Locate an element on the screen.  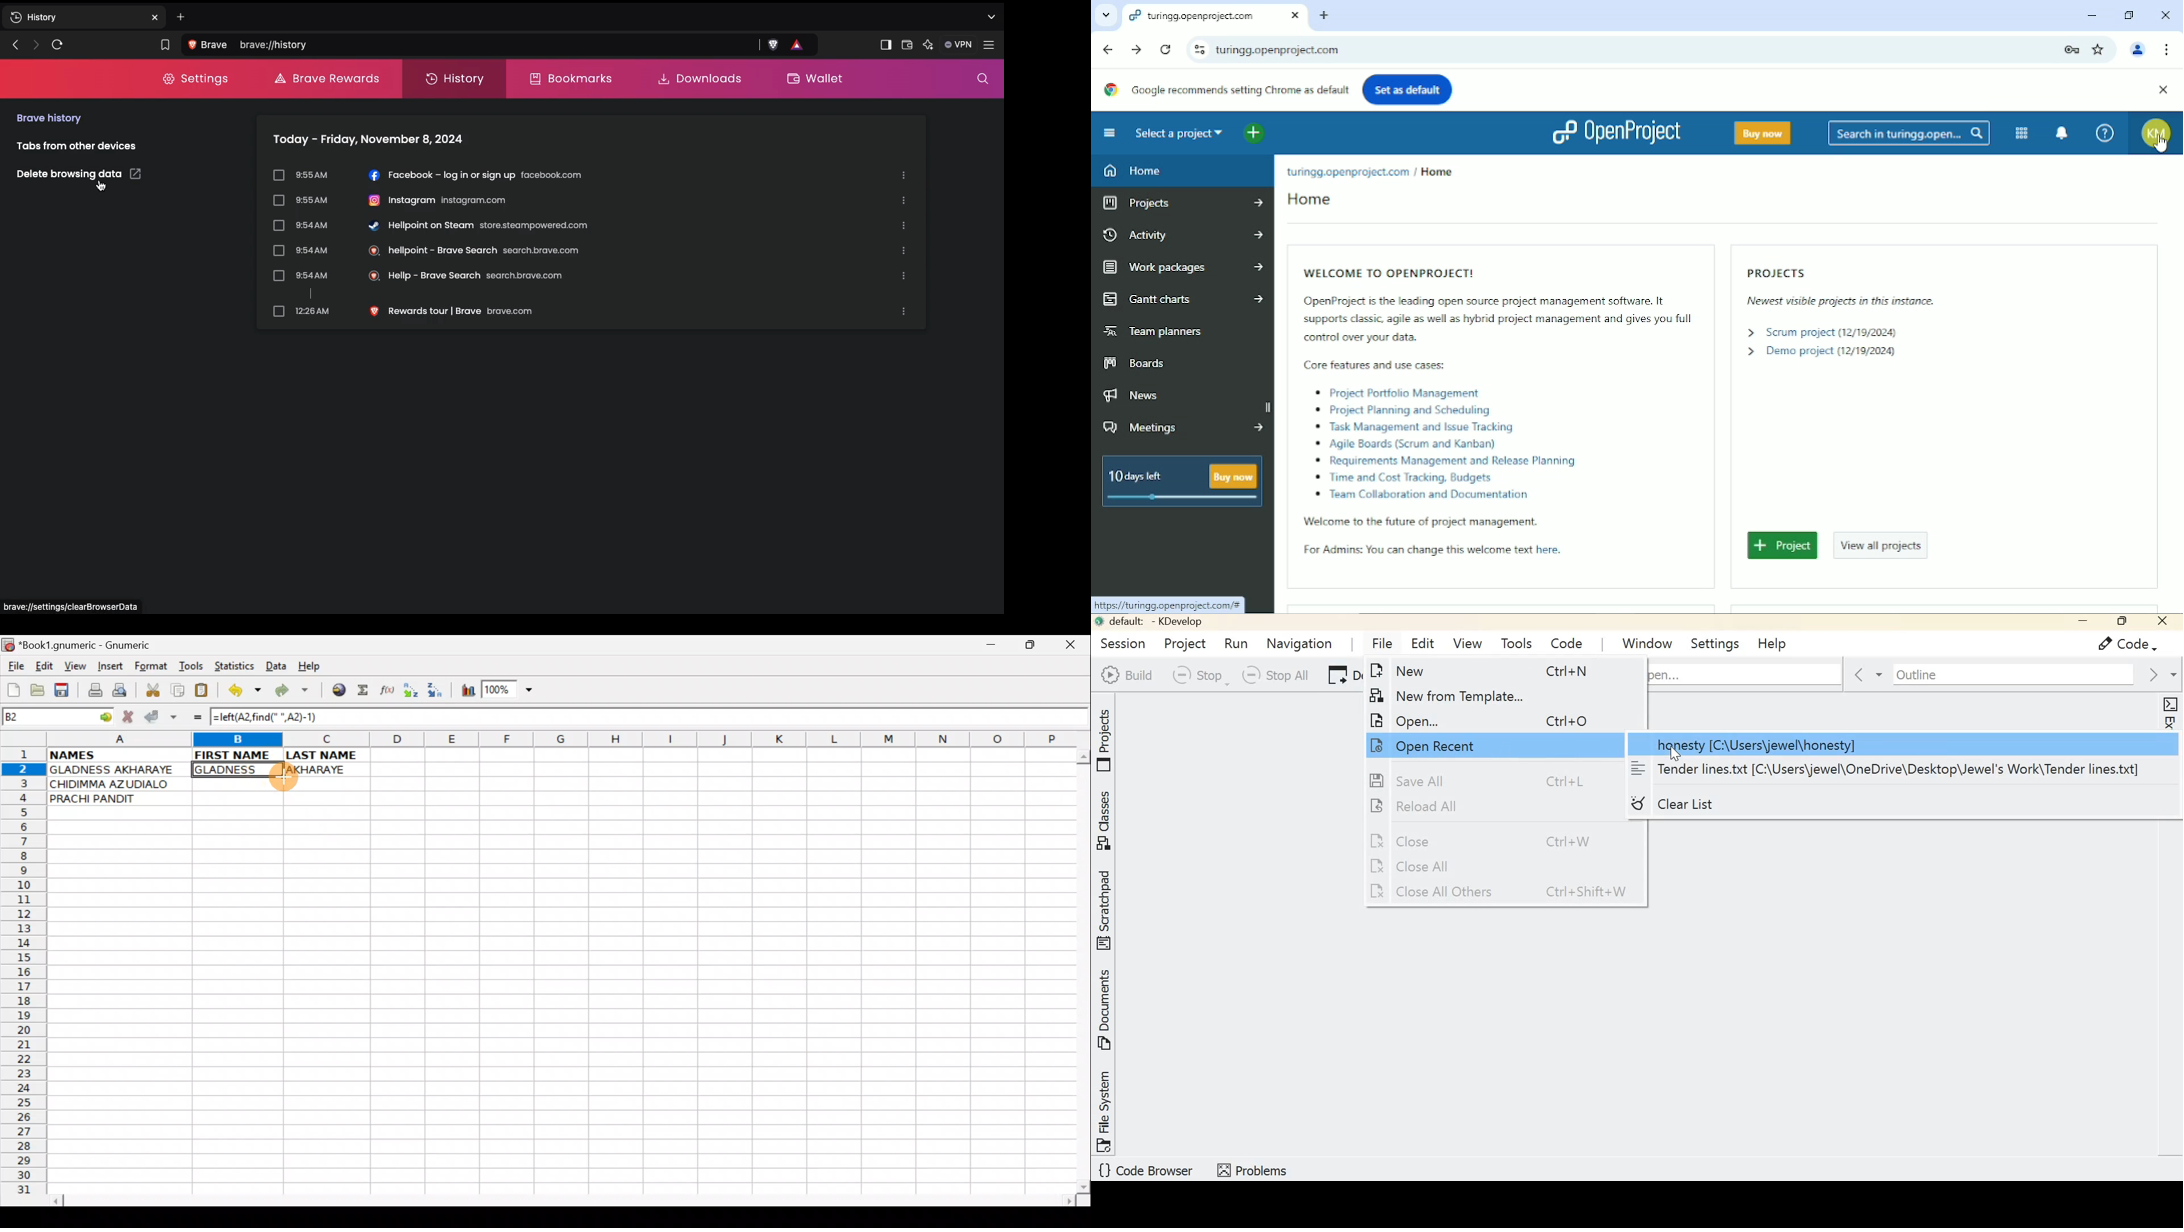
Go forward in context history is located at coordinates (2160, 674).